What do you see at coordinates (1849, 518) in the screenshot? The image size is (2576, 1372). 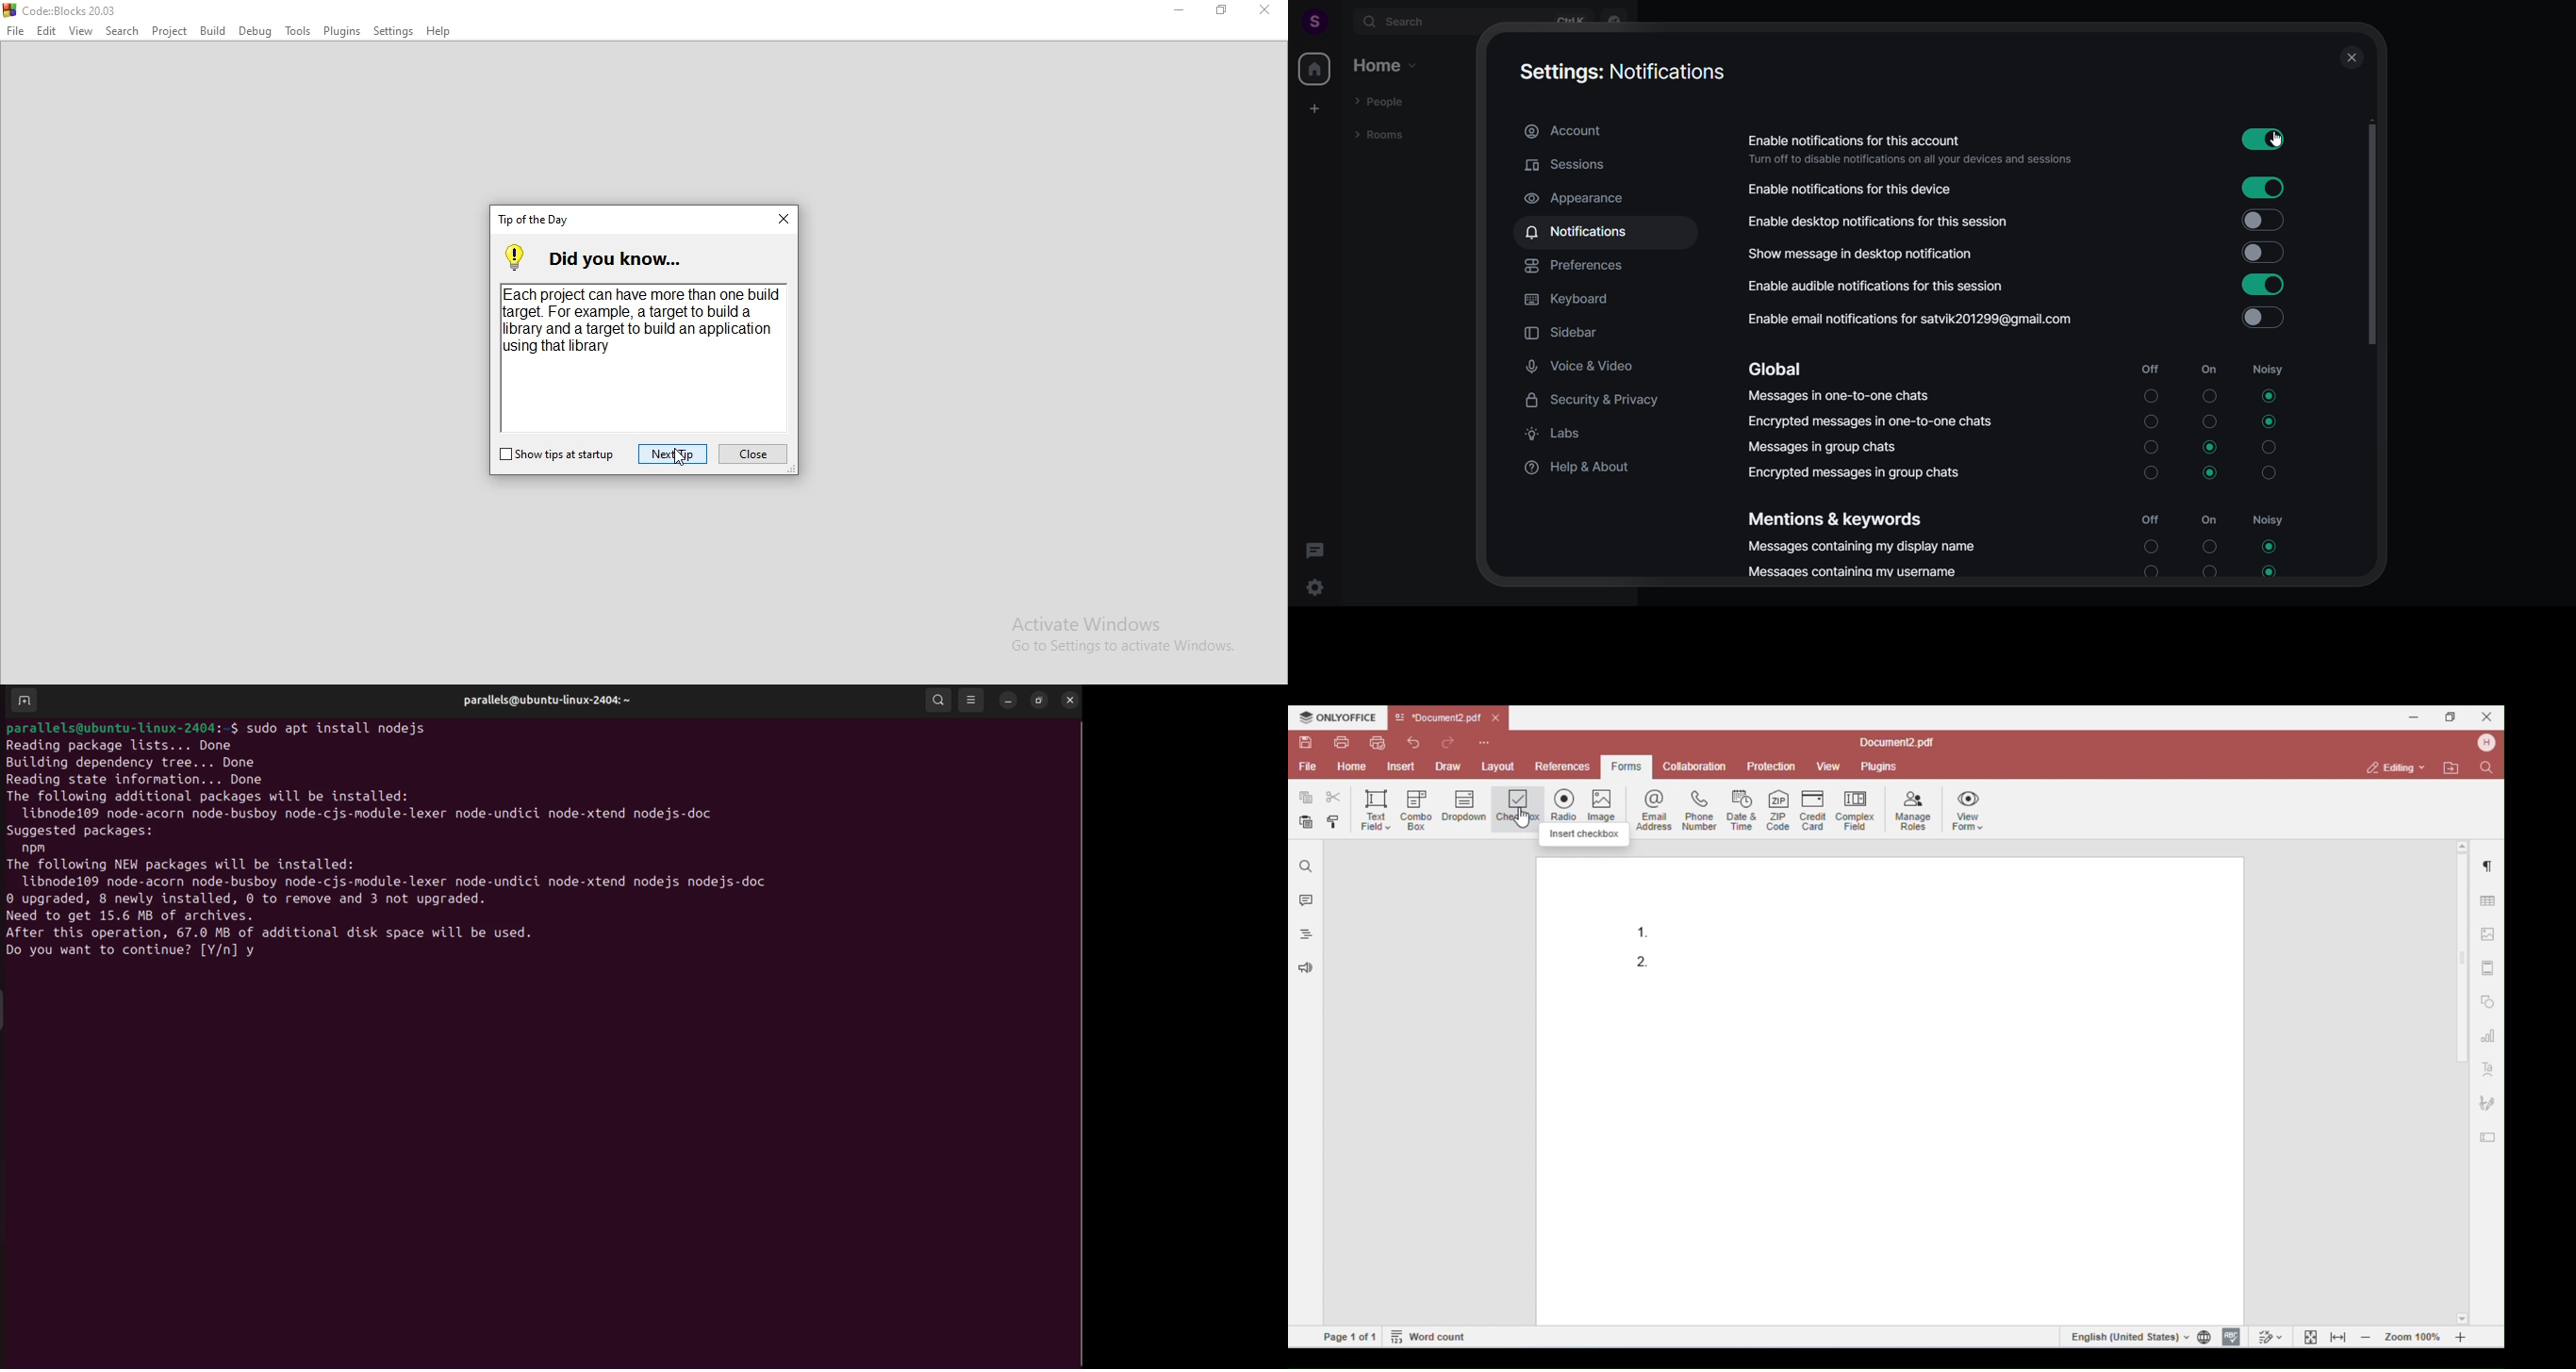 I see `mentions and keywords` at bounding box center [1849, 518].